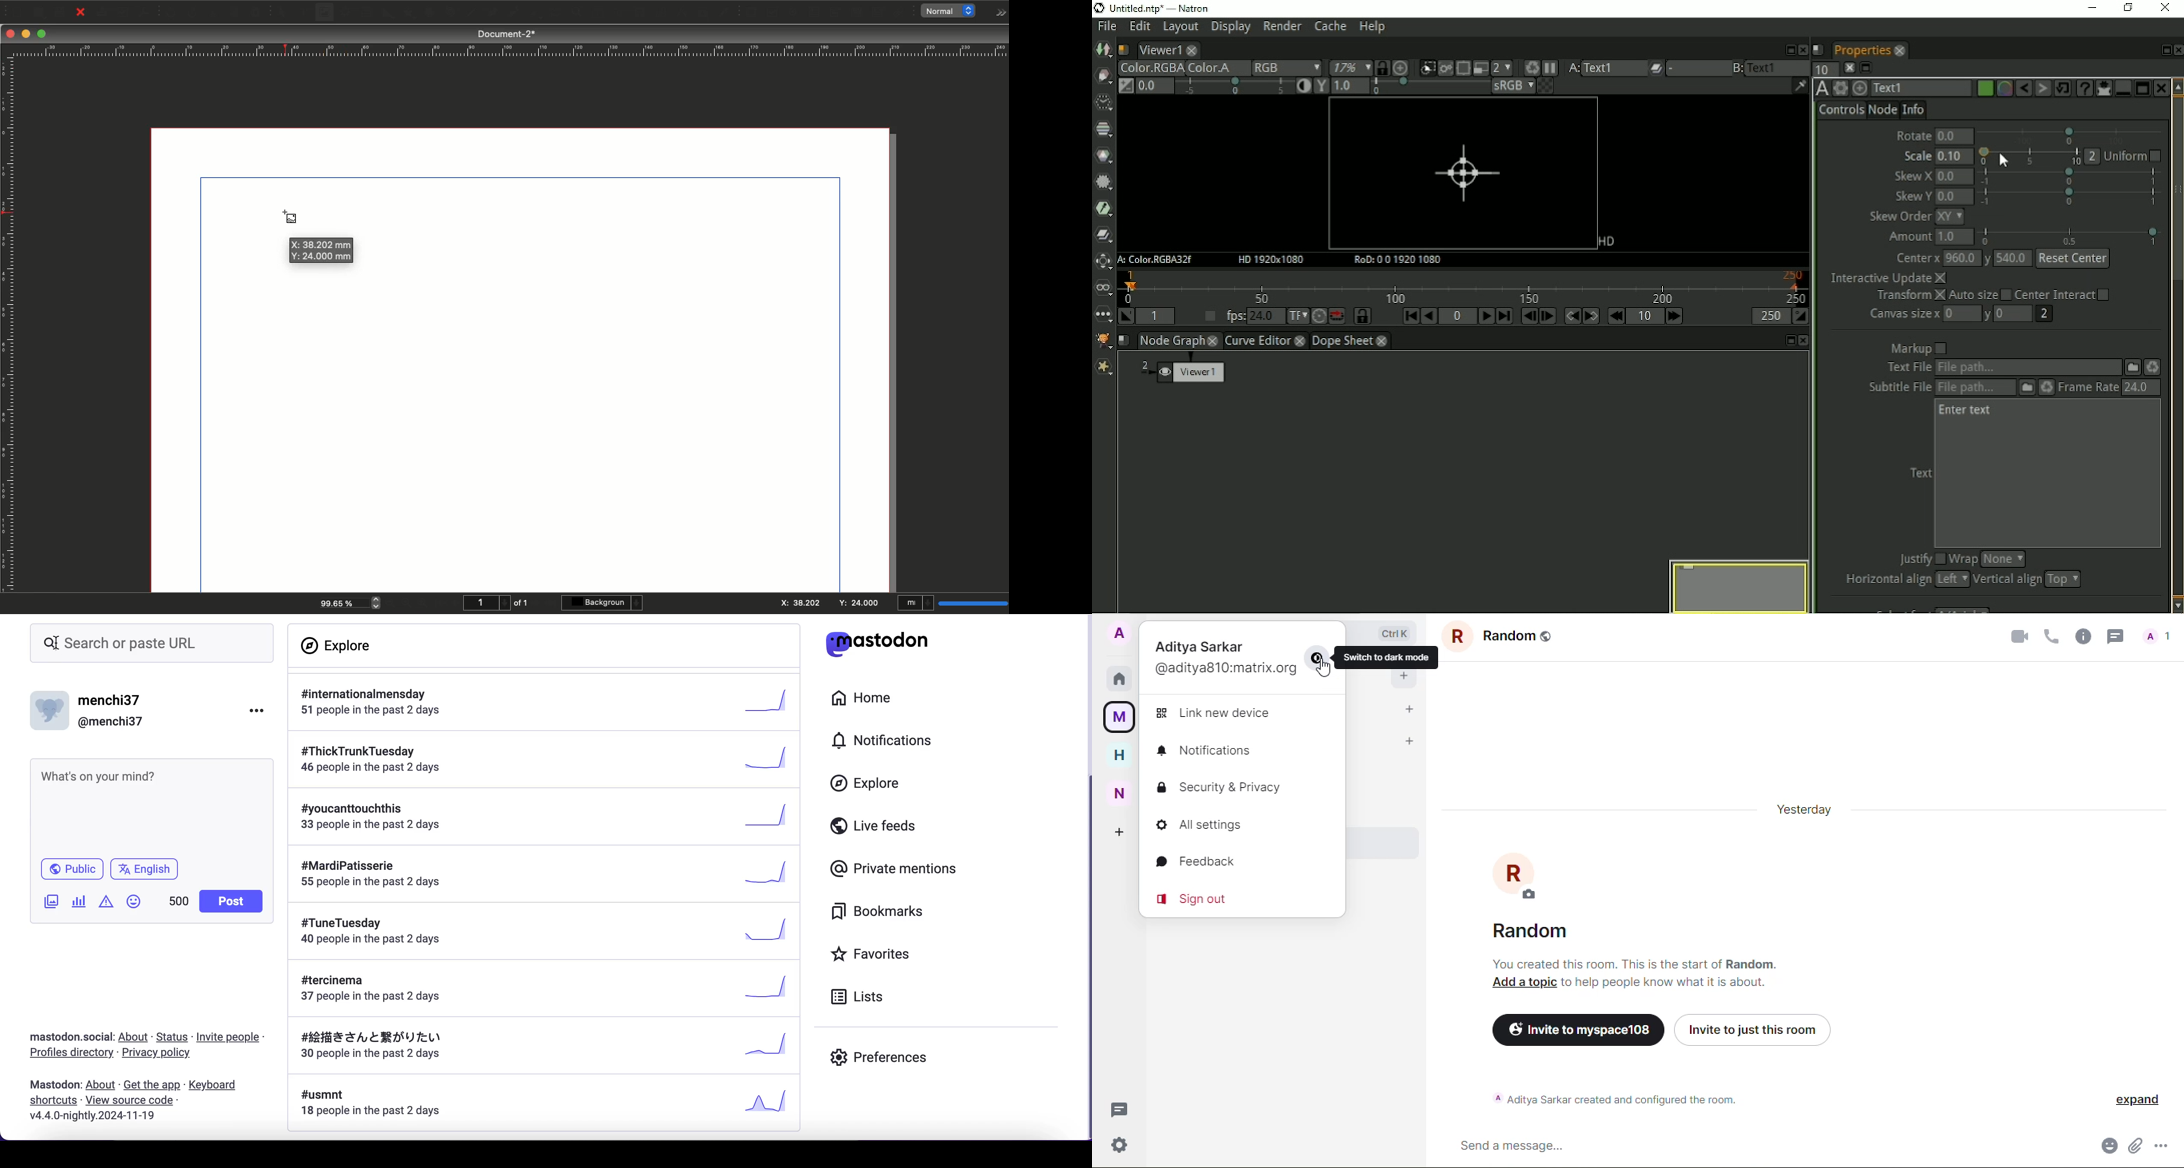 The height and width of the screenshot is (1176, 2184). I want to click on security, so click(1227, 787).